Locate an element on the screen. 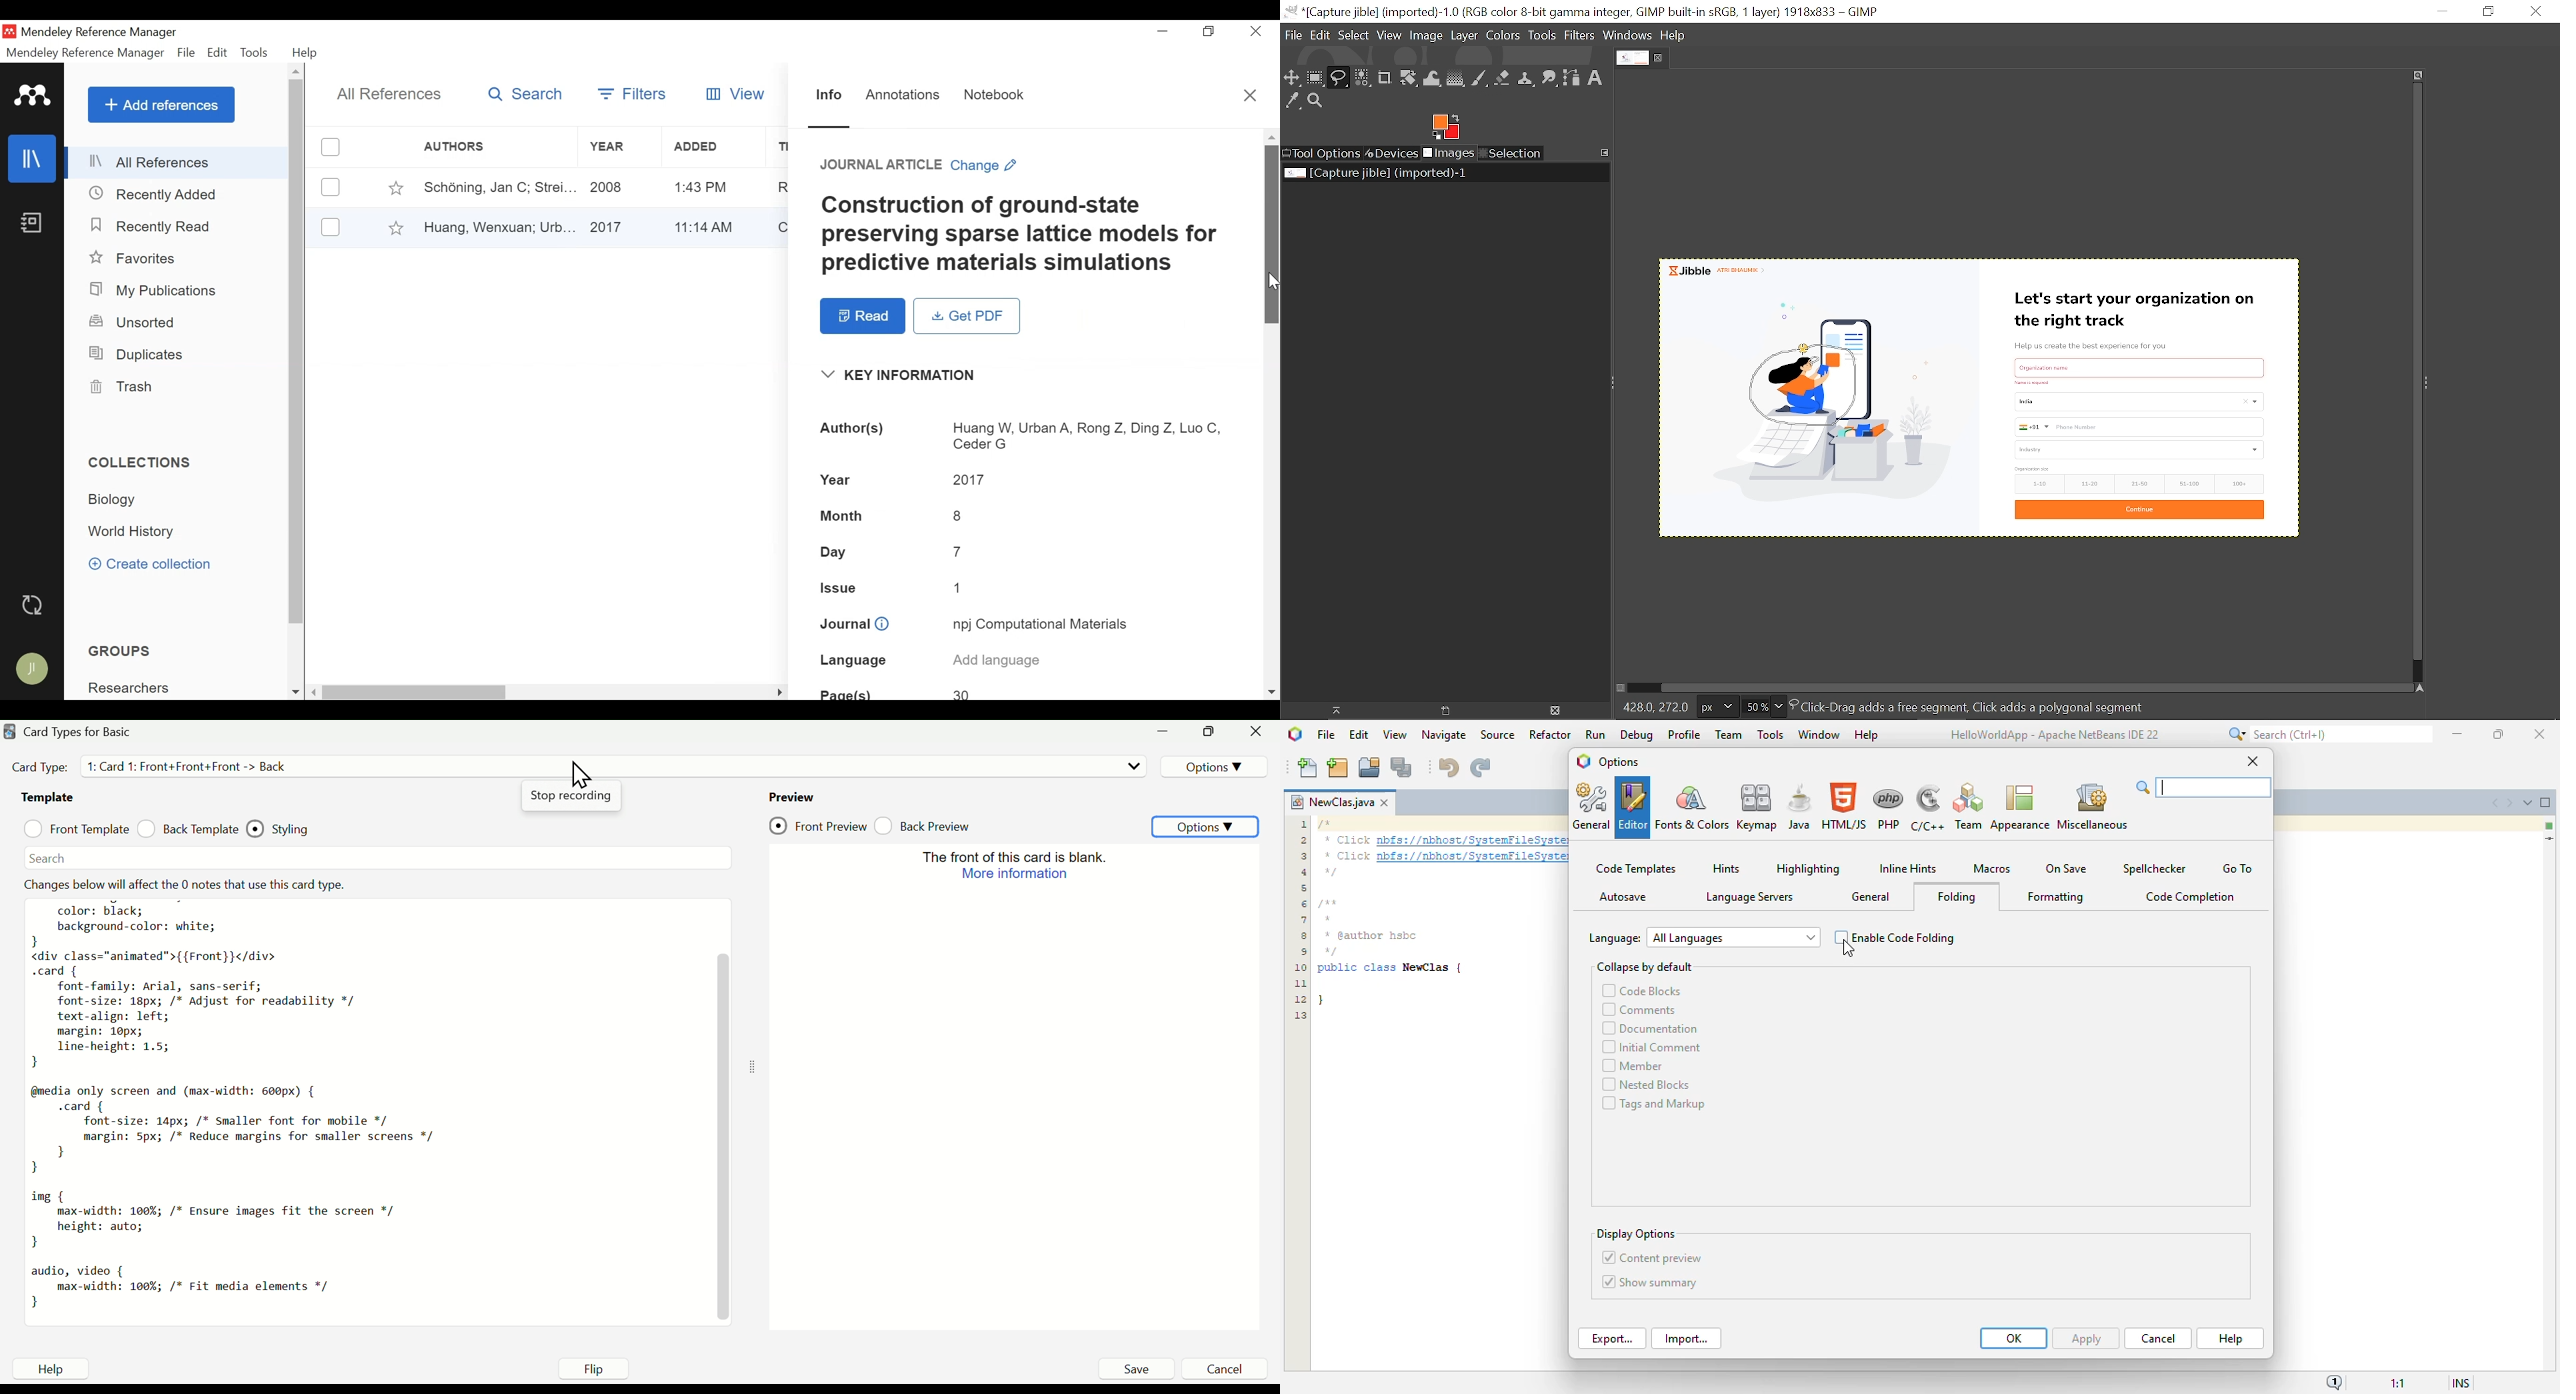 This screenshot has width=2576, height=1400. Delete is located at coordinates (1554, 711).